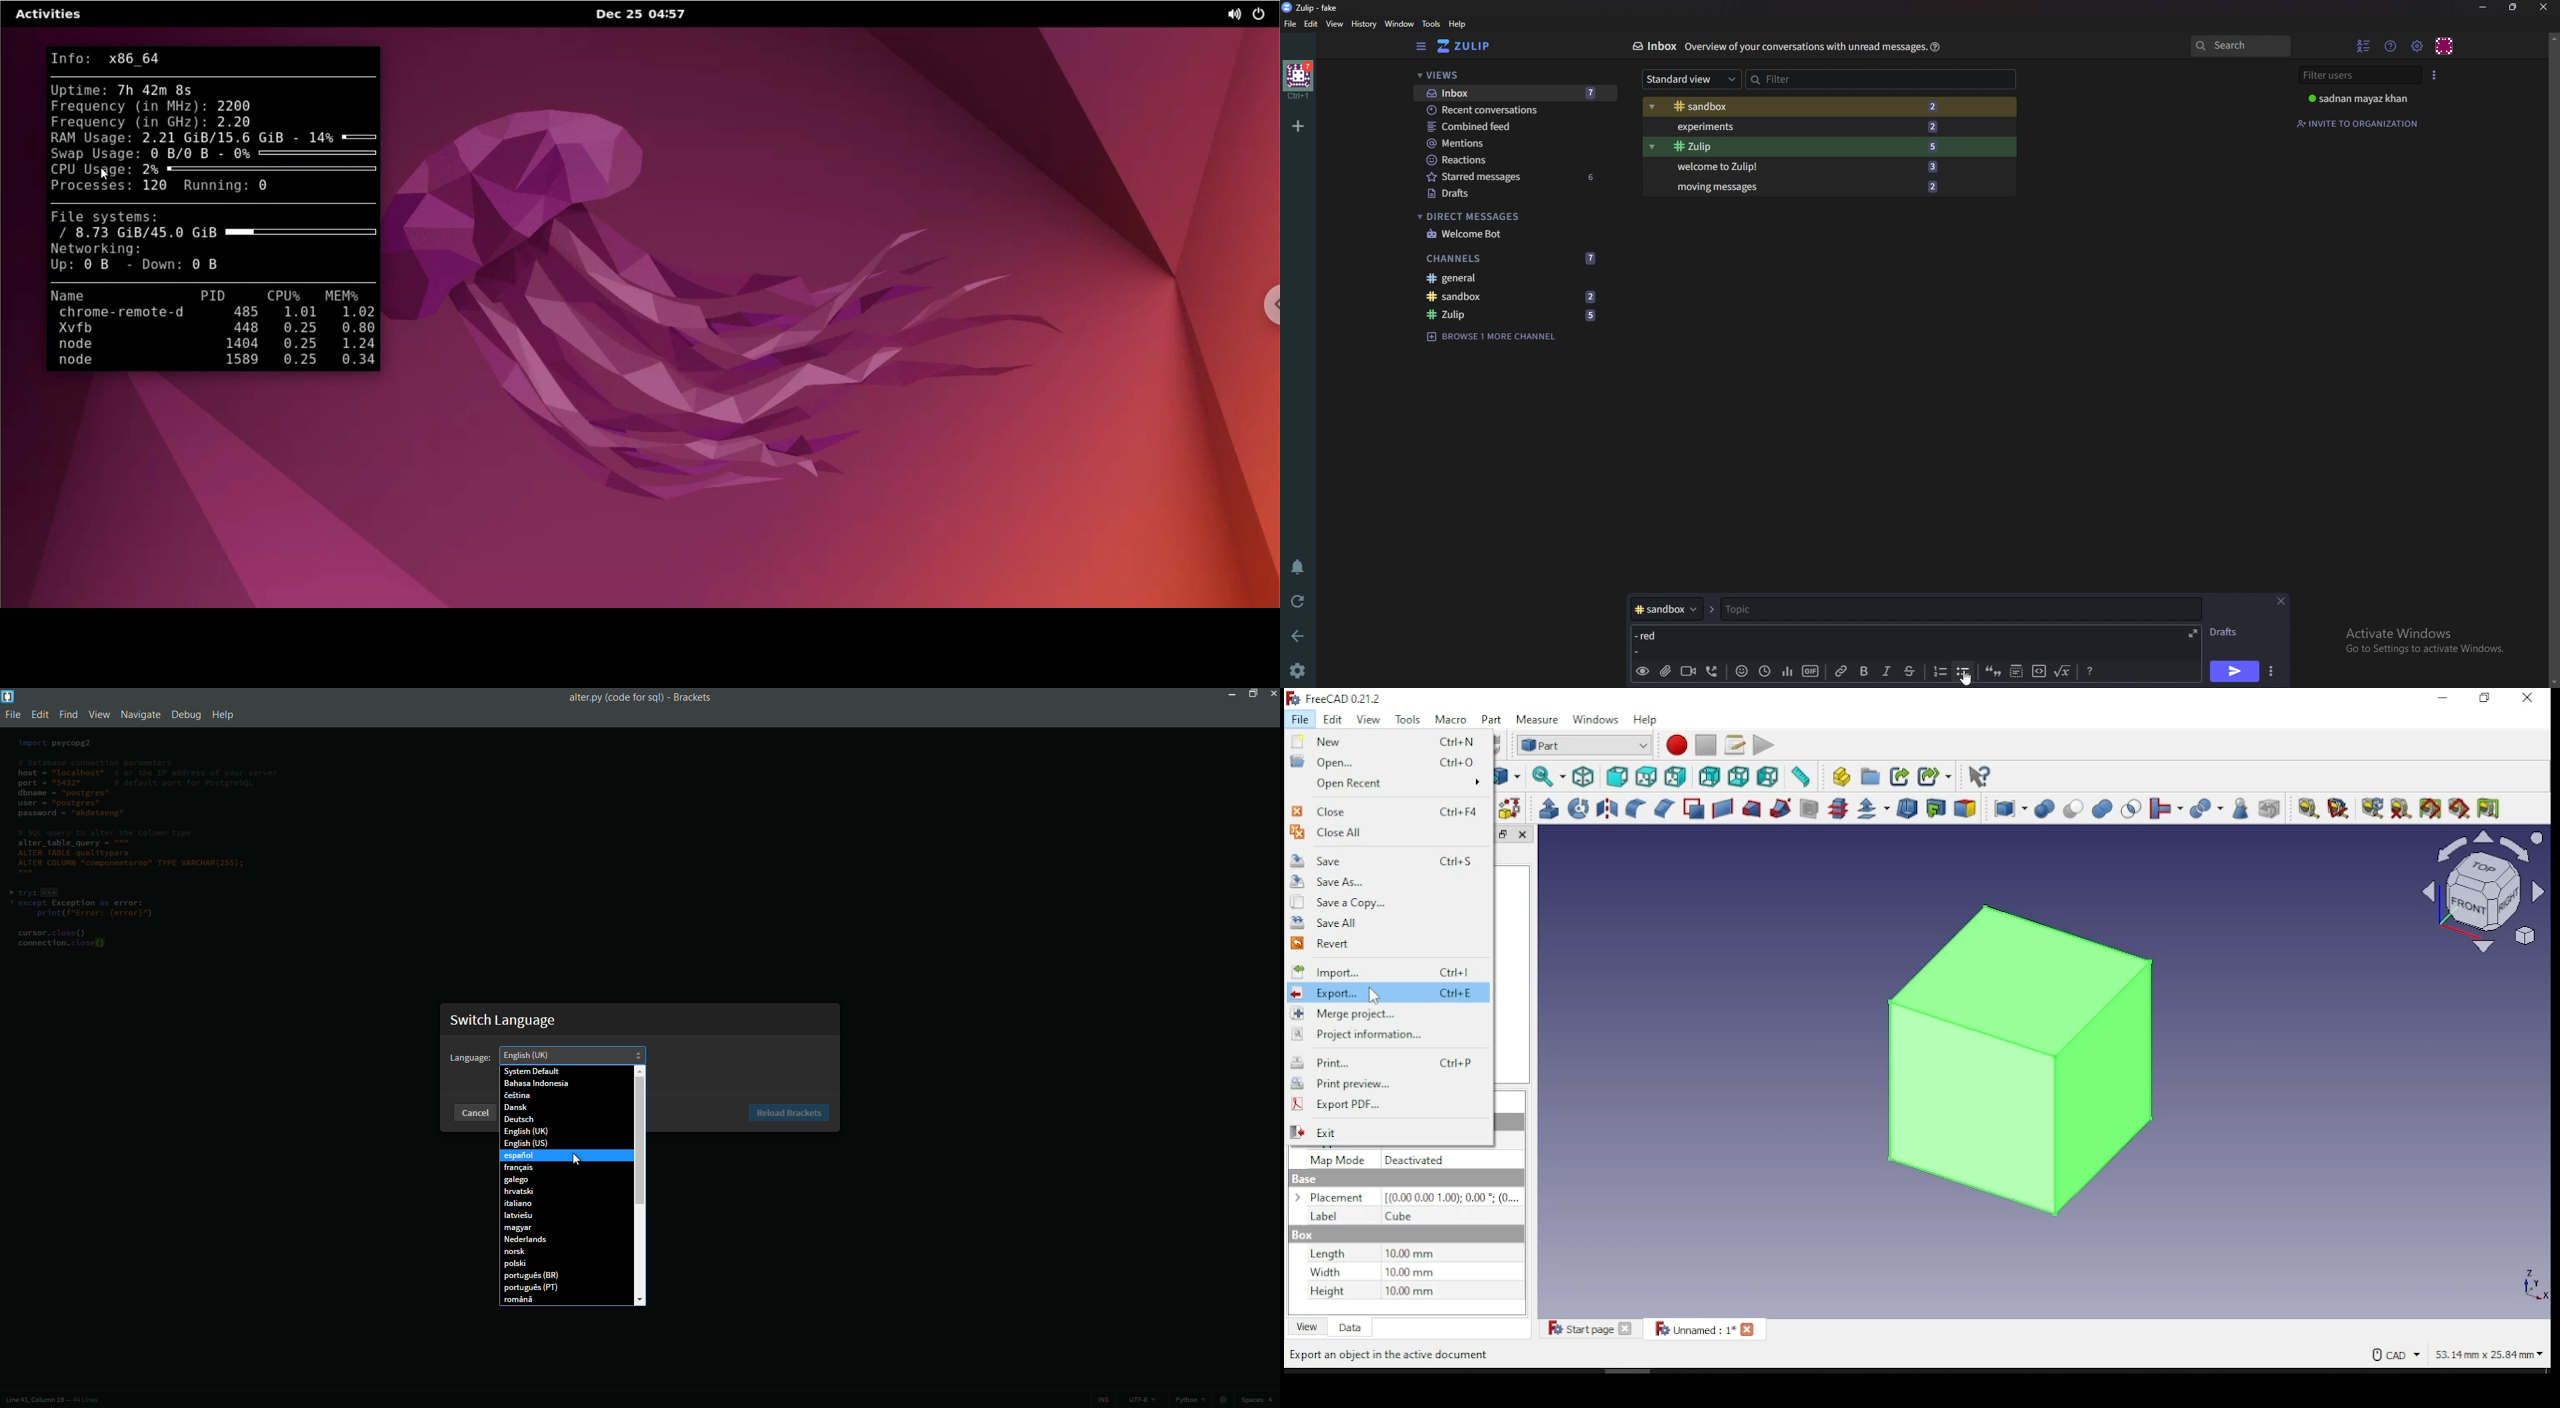 The image size is (2576, 1428). Describe the element at coordinates (1803, 165) in the screenshot. I see `Welcome to zulip` at that location.